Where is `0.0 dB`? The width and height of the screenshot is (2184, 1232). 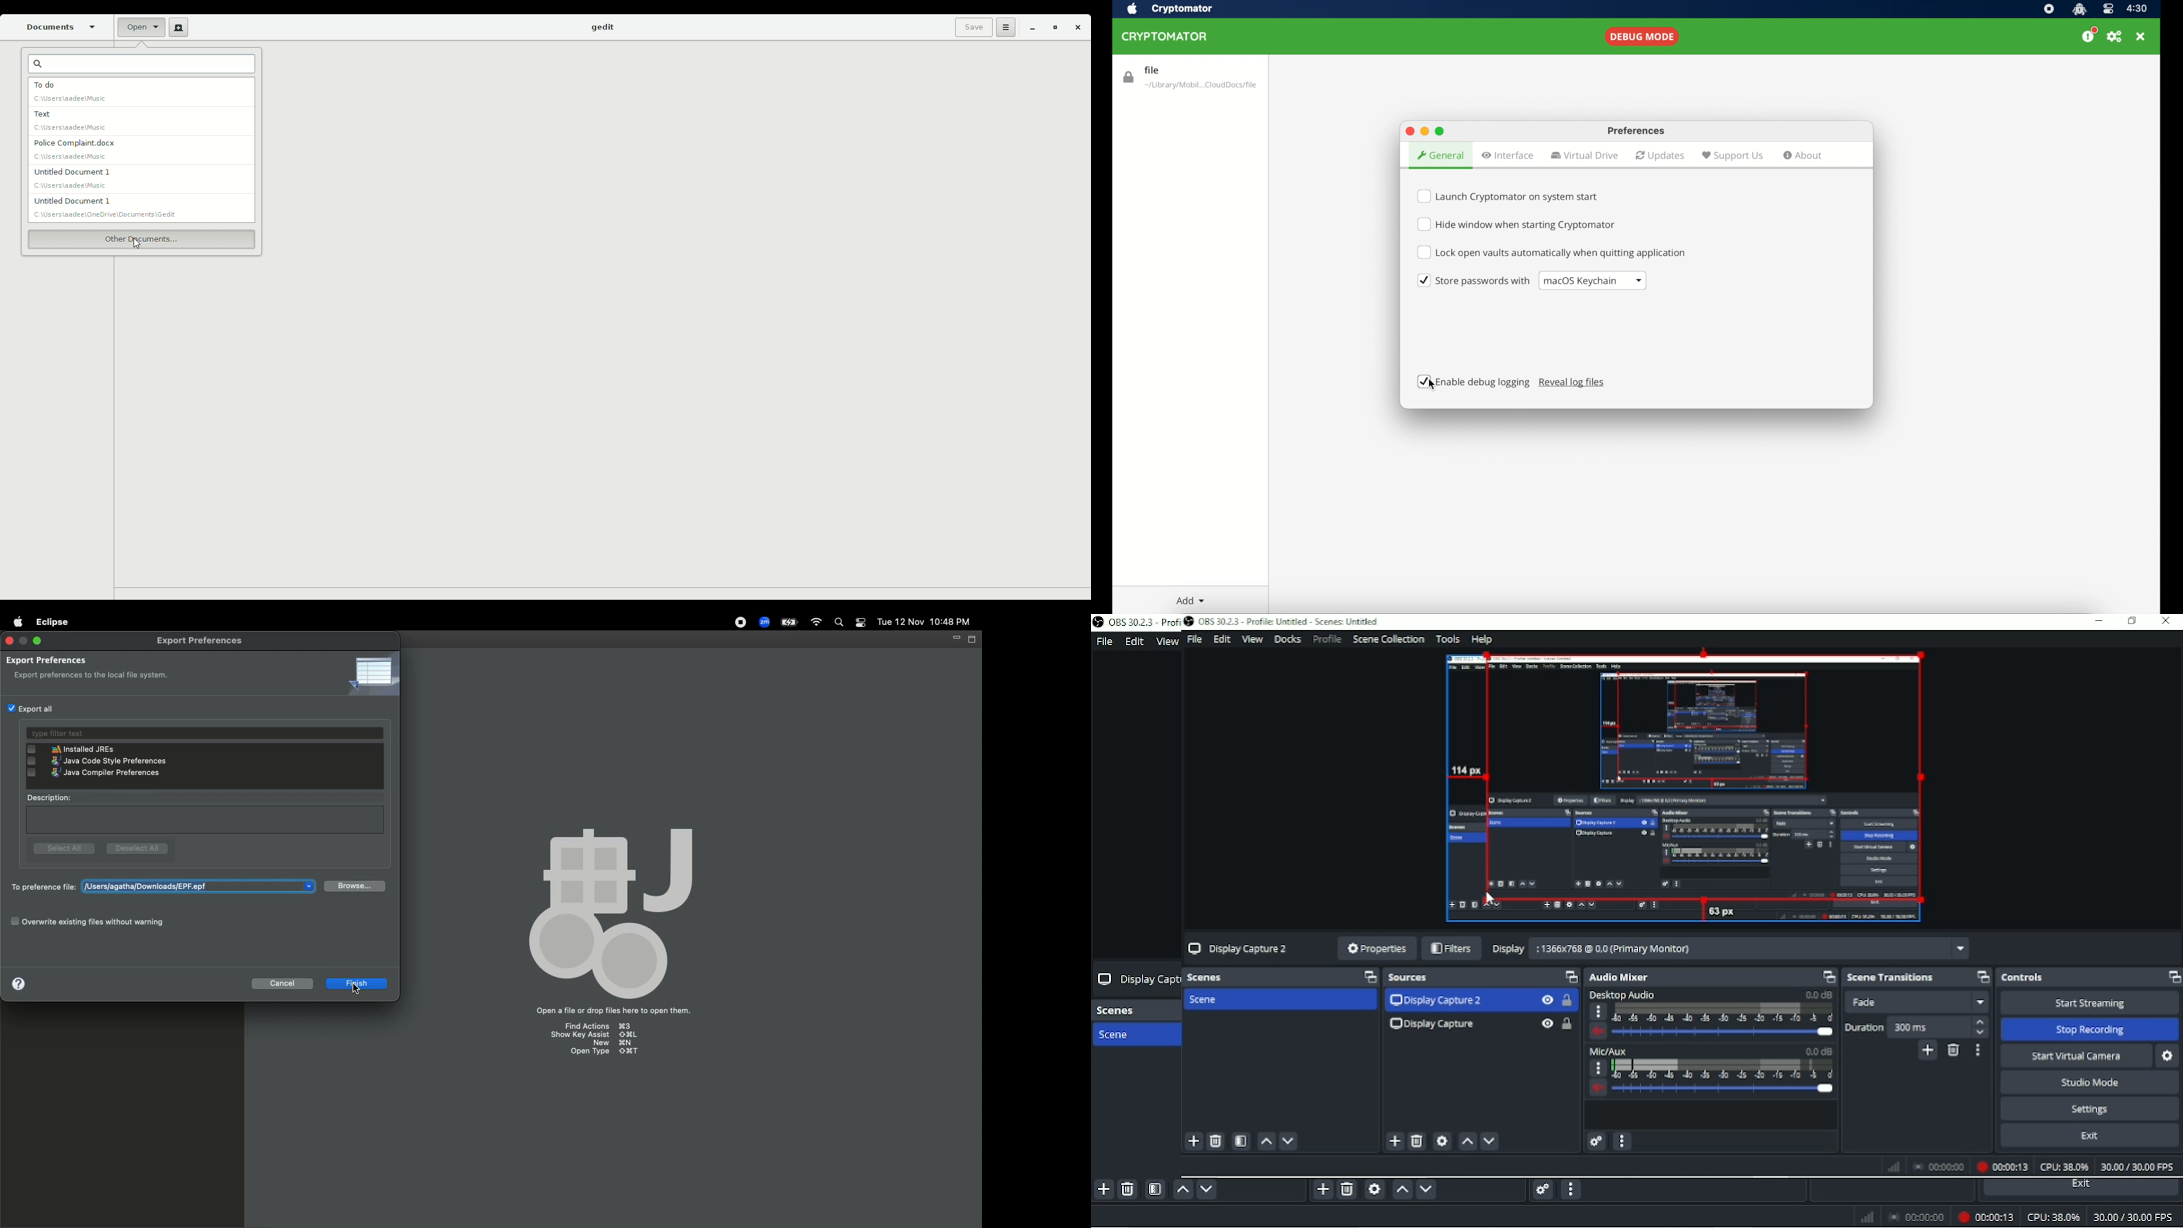 0.0 dB is located at coordinates (1817, 996).